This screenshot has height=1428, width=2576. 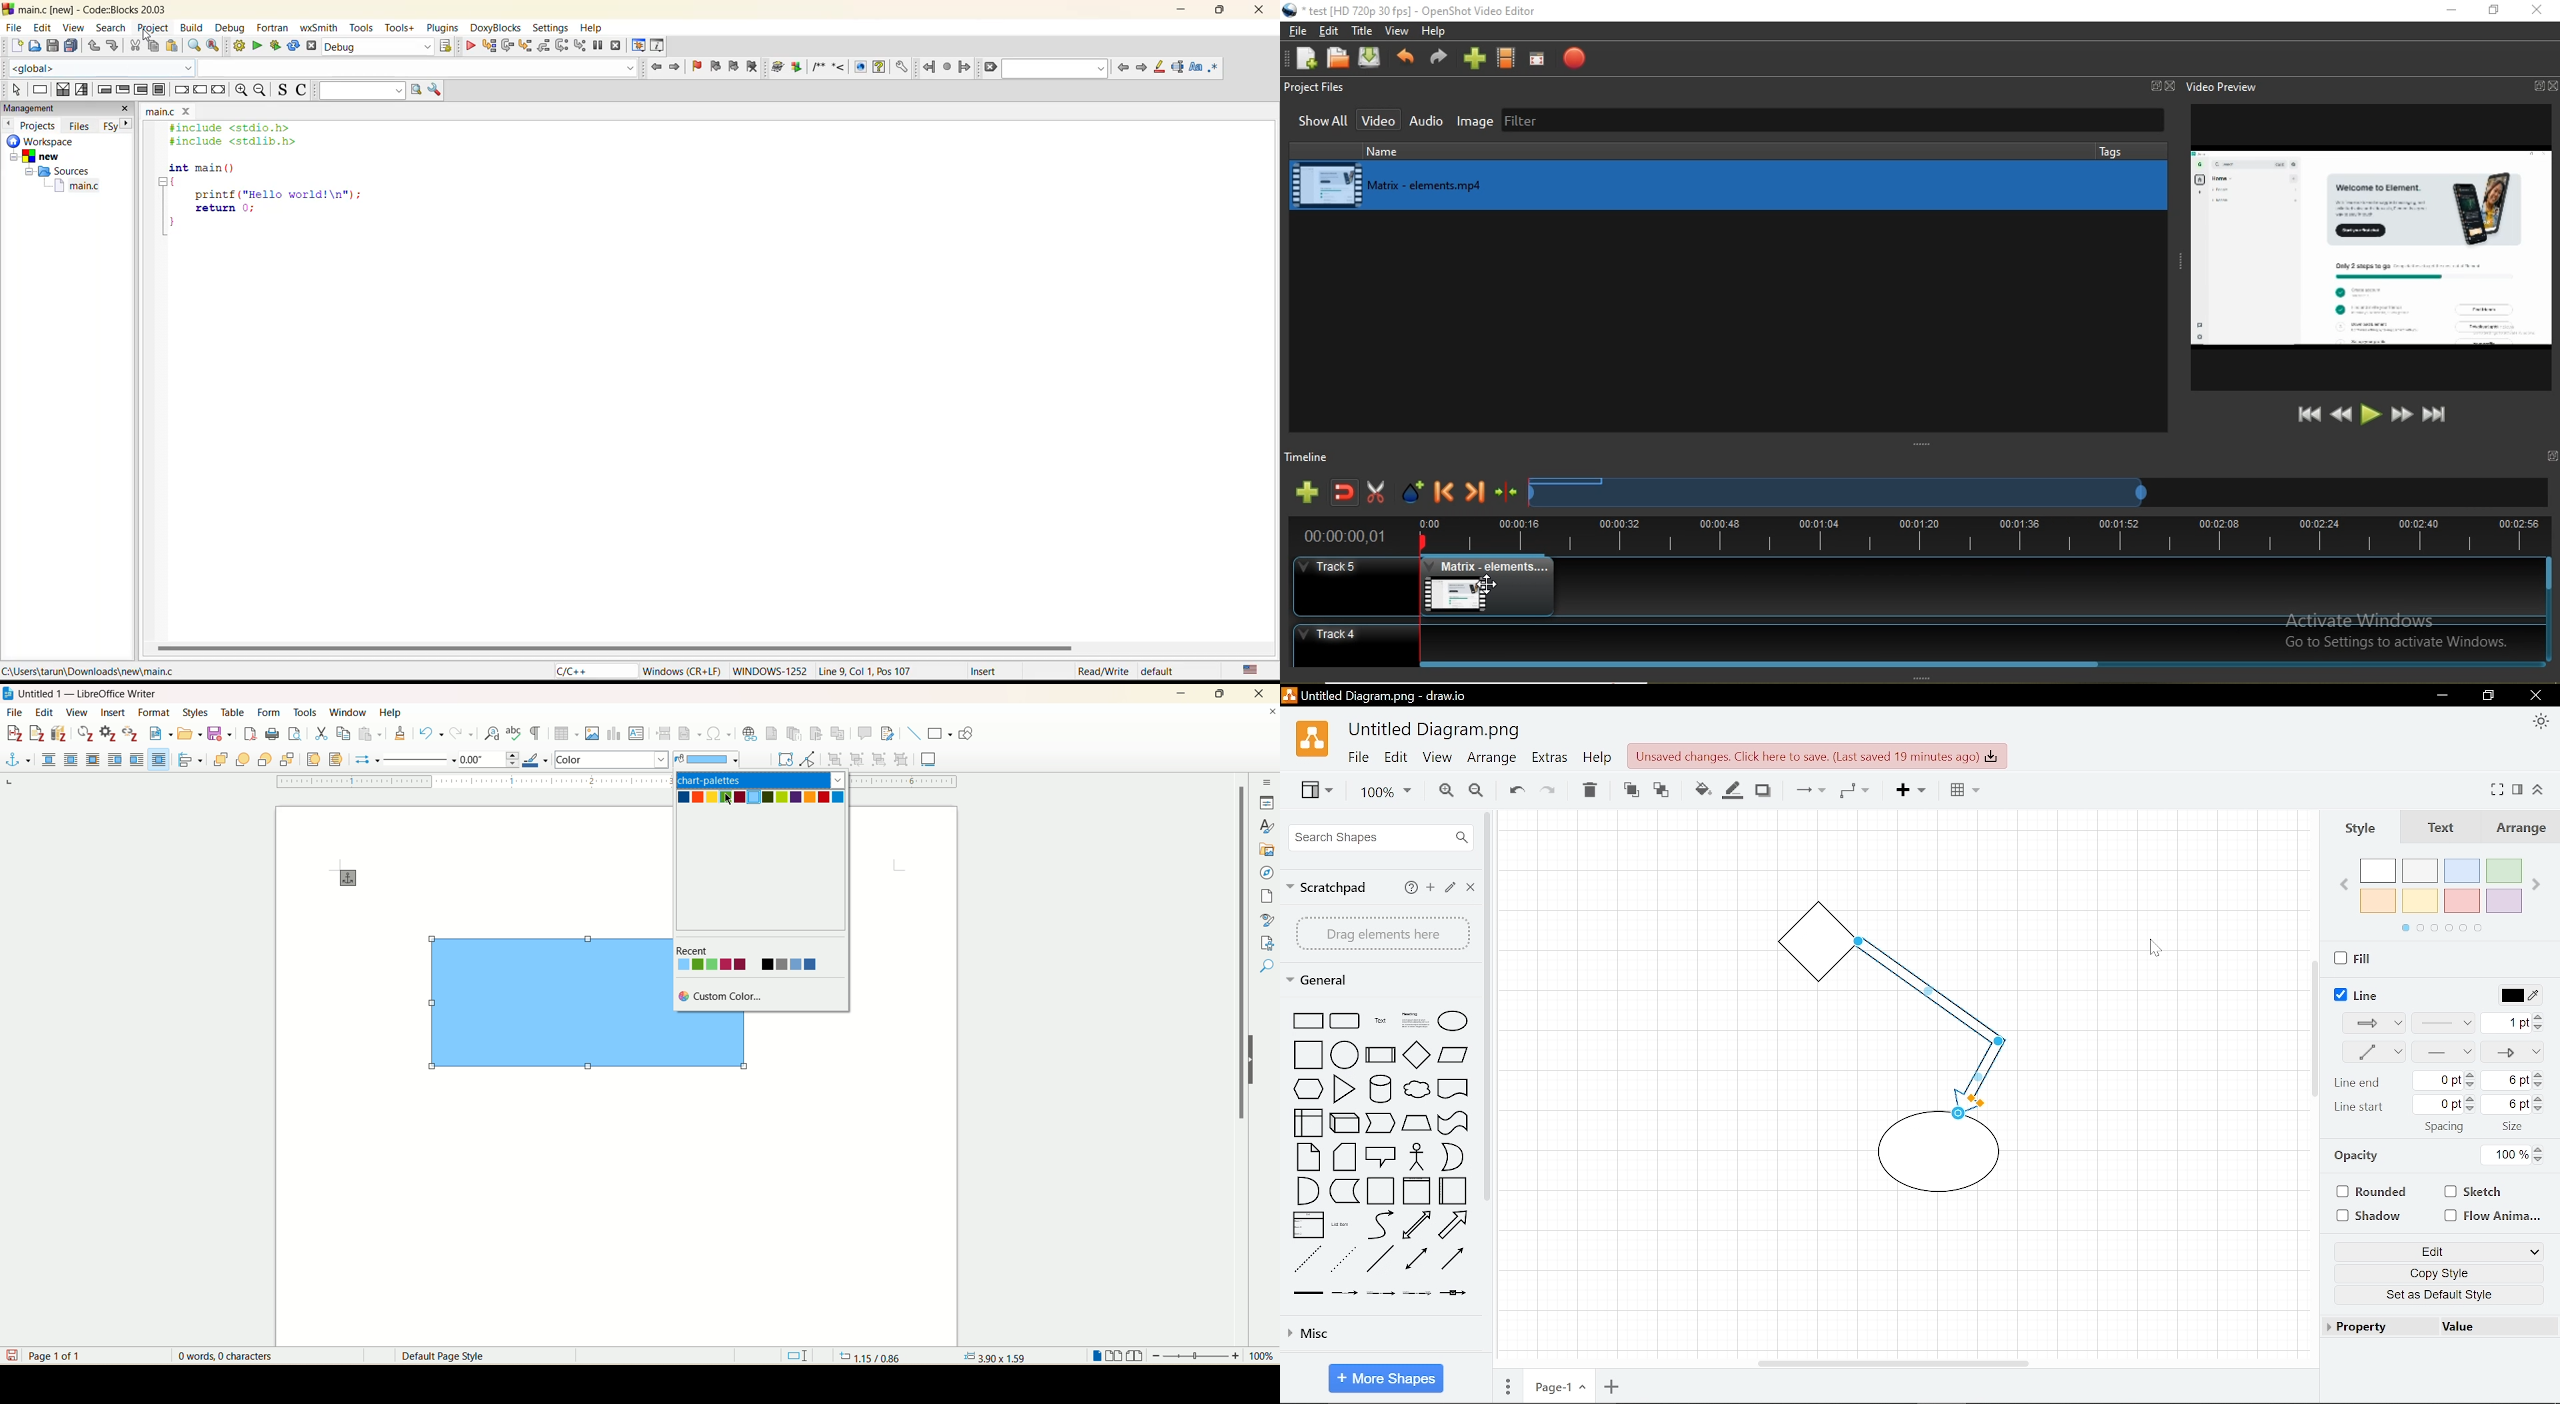 What do you see at coordinates (1003, 671) in the screenshot?
I see `Insert` at bounding box center [1003, 671].